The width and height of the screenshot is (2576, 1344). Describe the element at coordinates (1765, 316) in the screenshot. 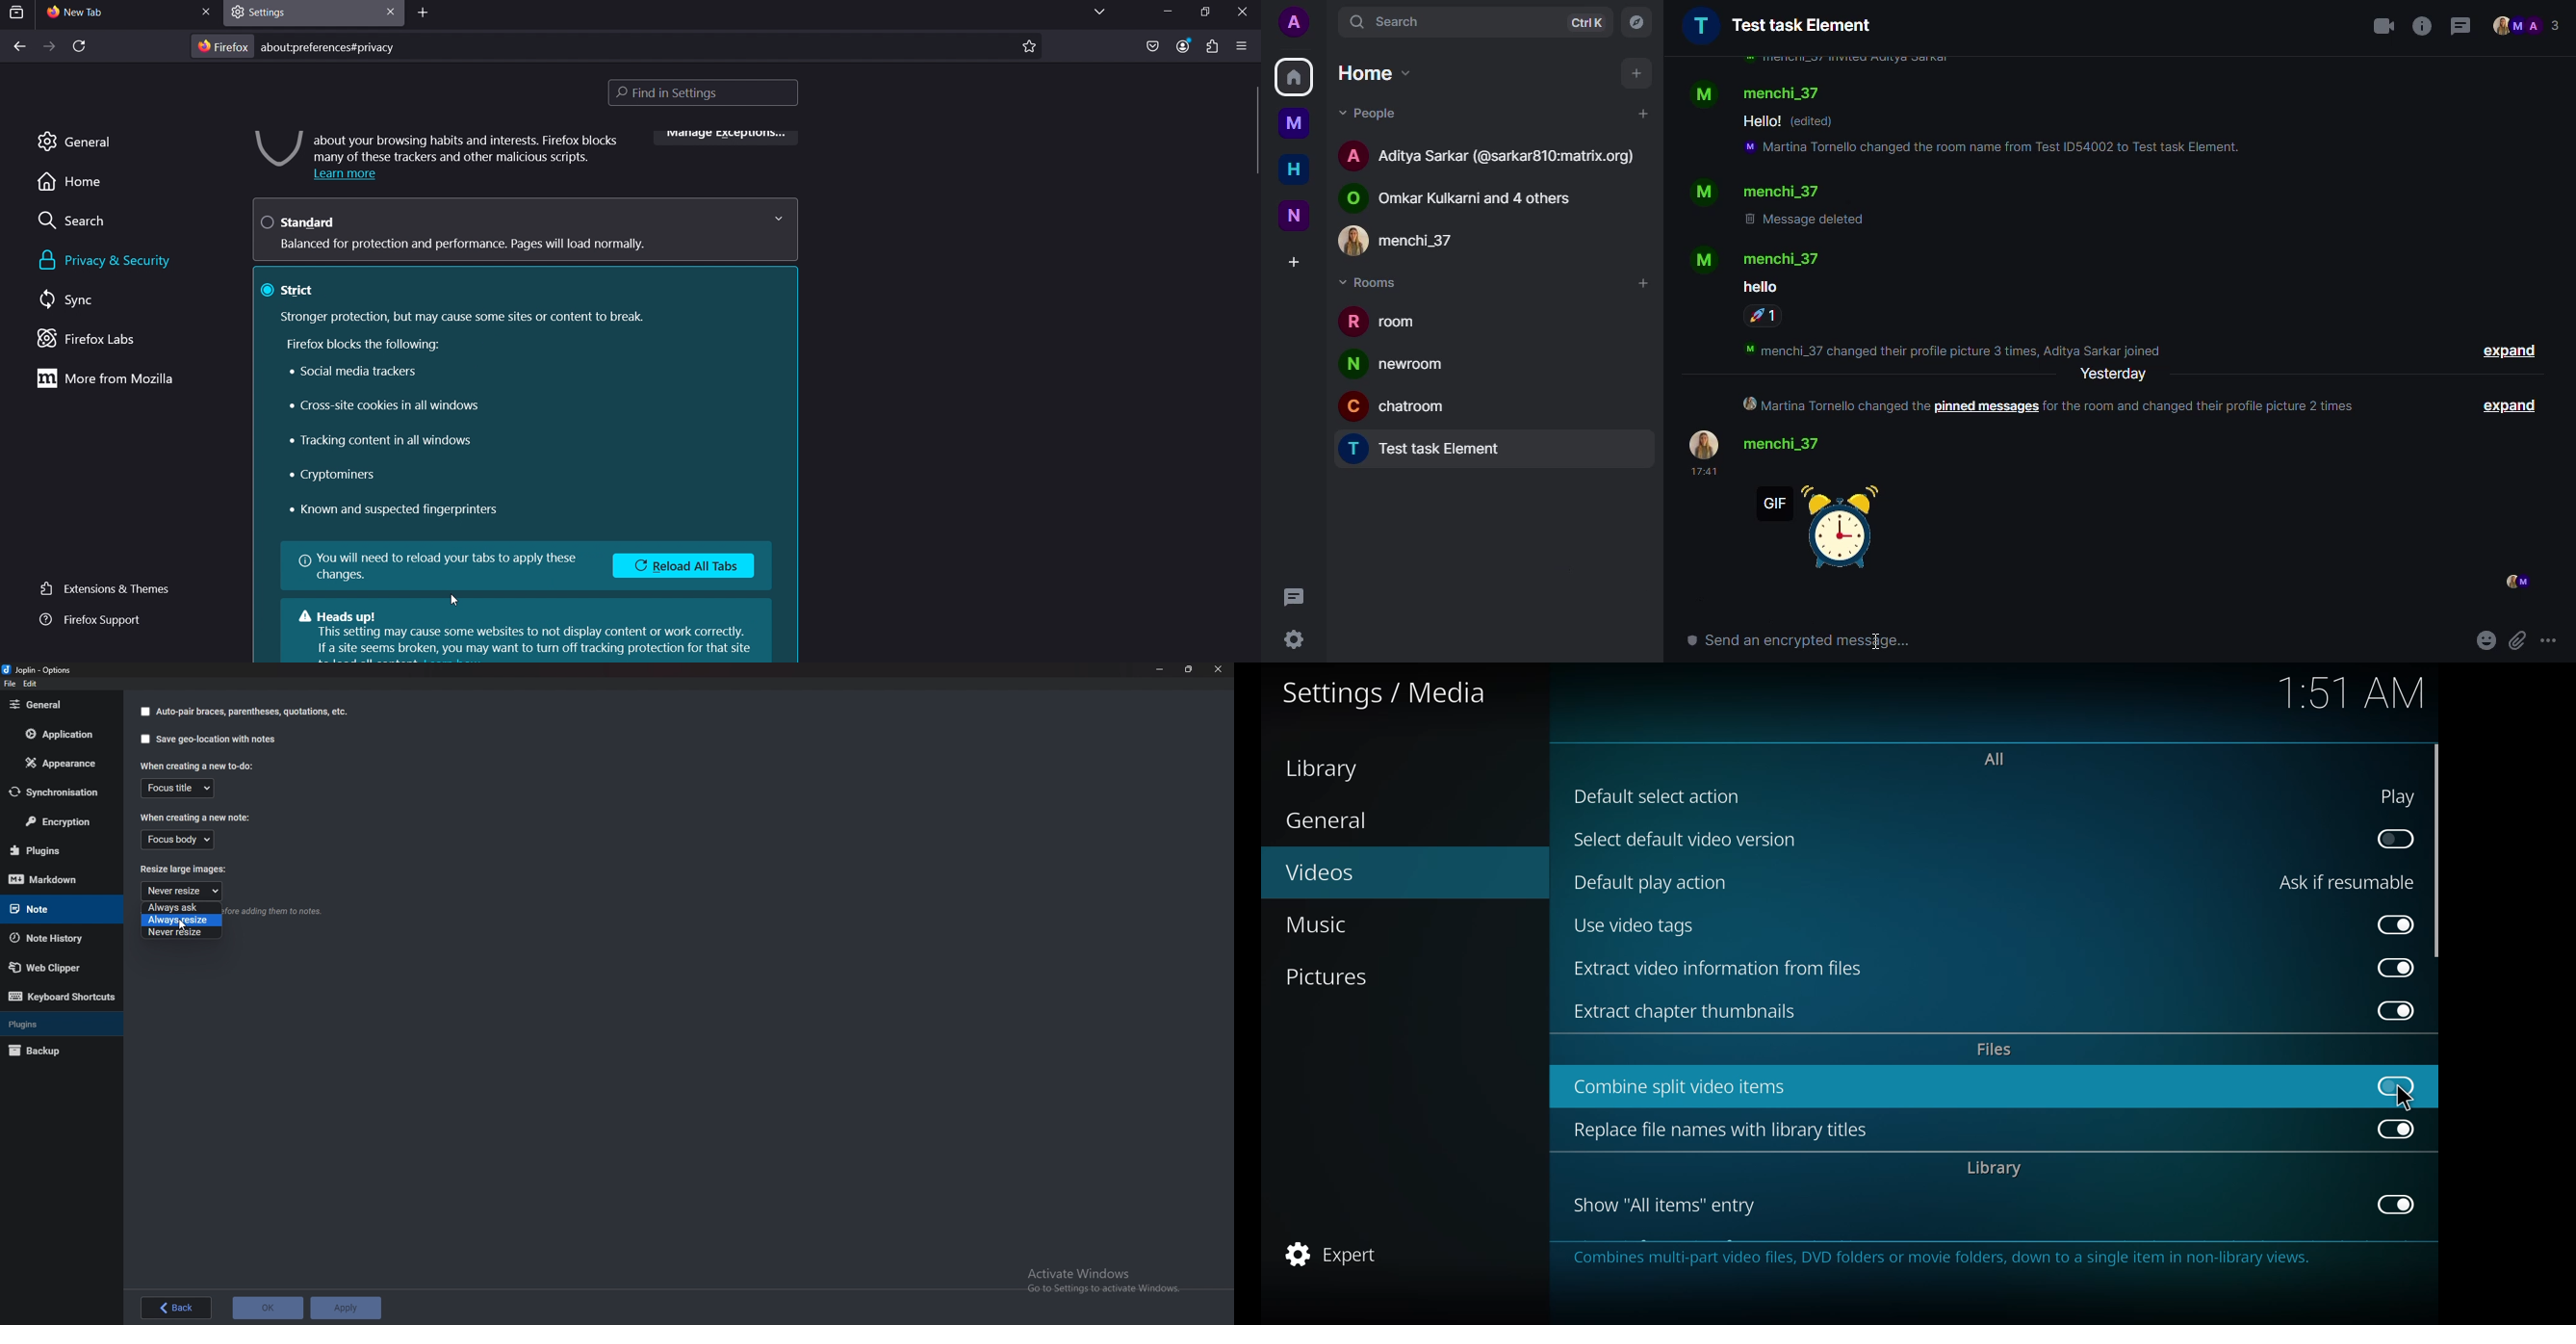

I see `reaction` at that location.